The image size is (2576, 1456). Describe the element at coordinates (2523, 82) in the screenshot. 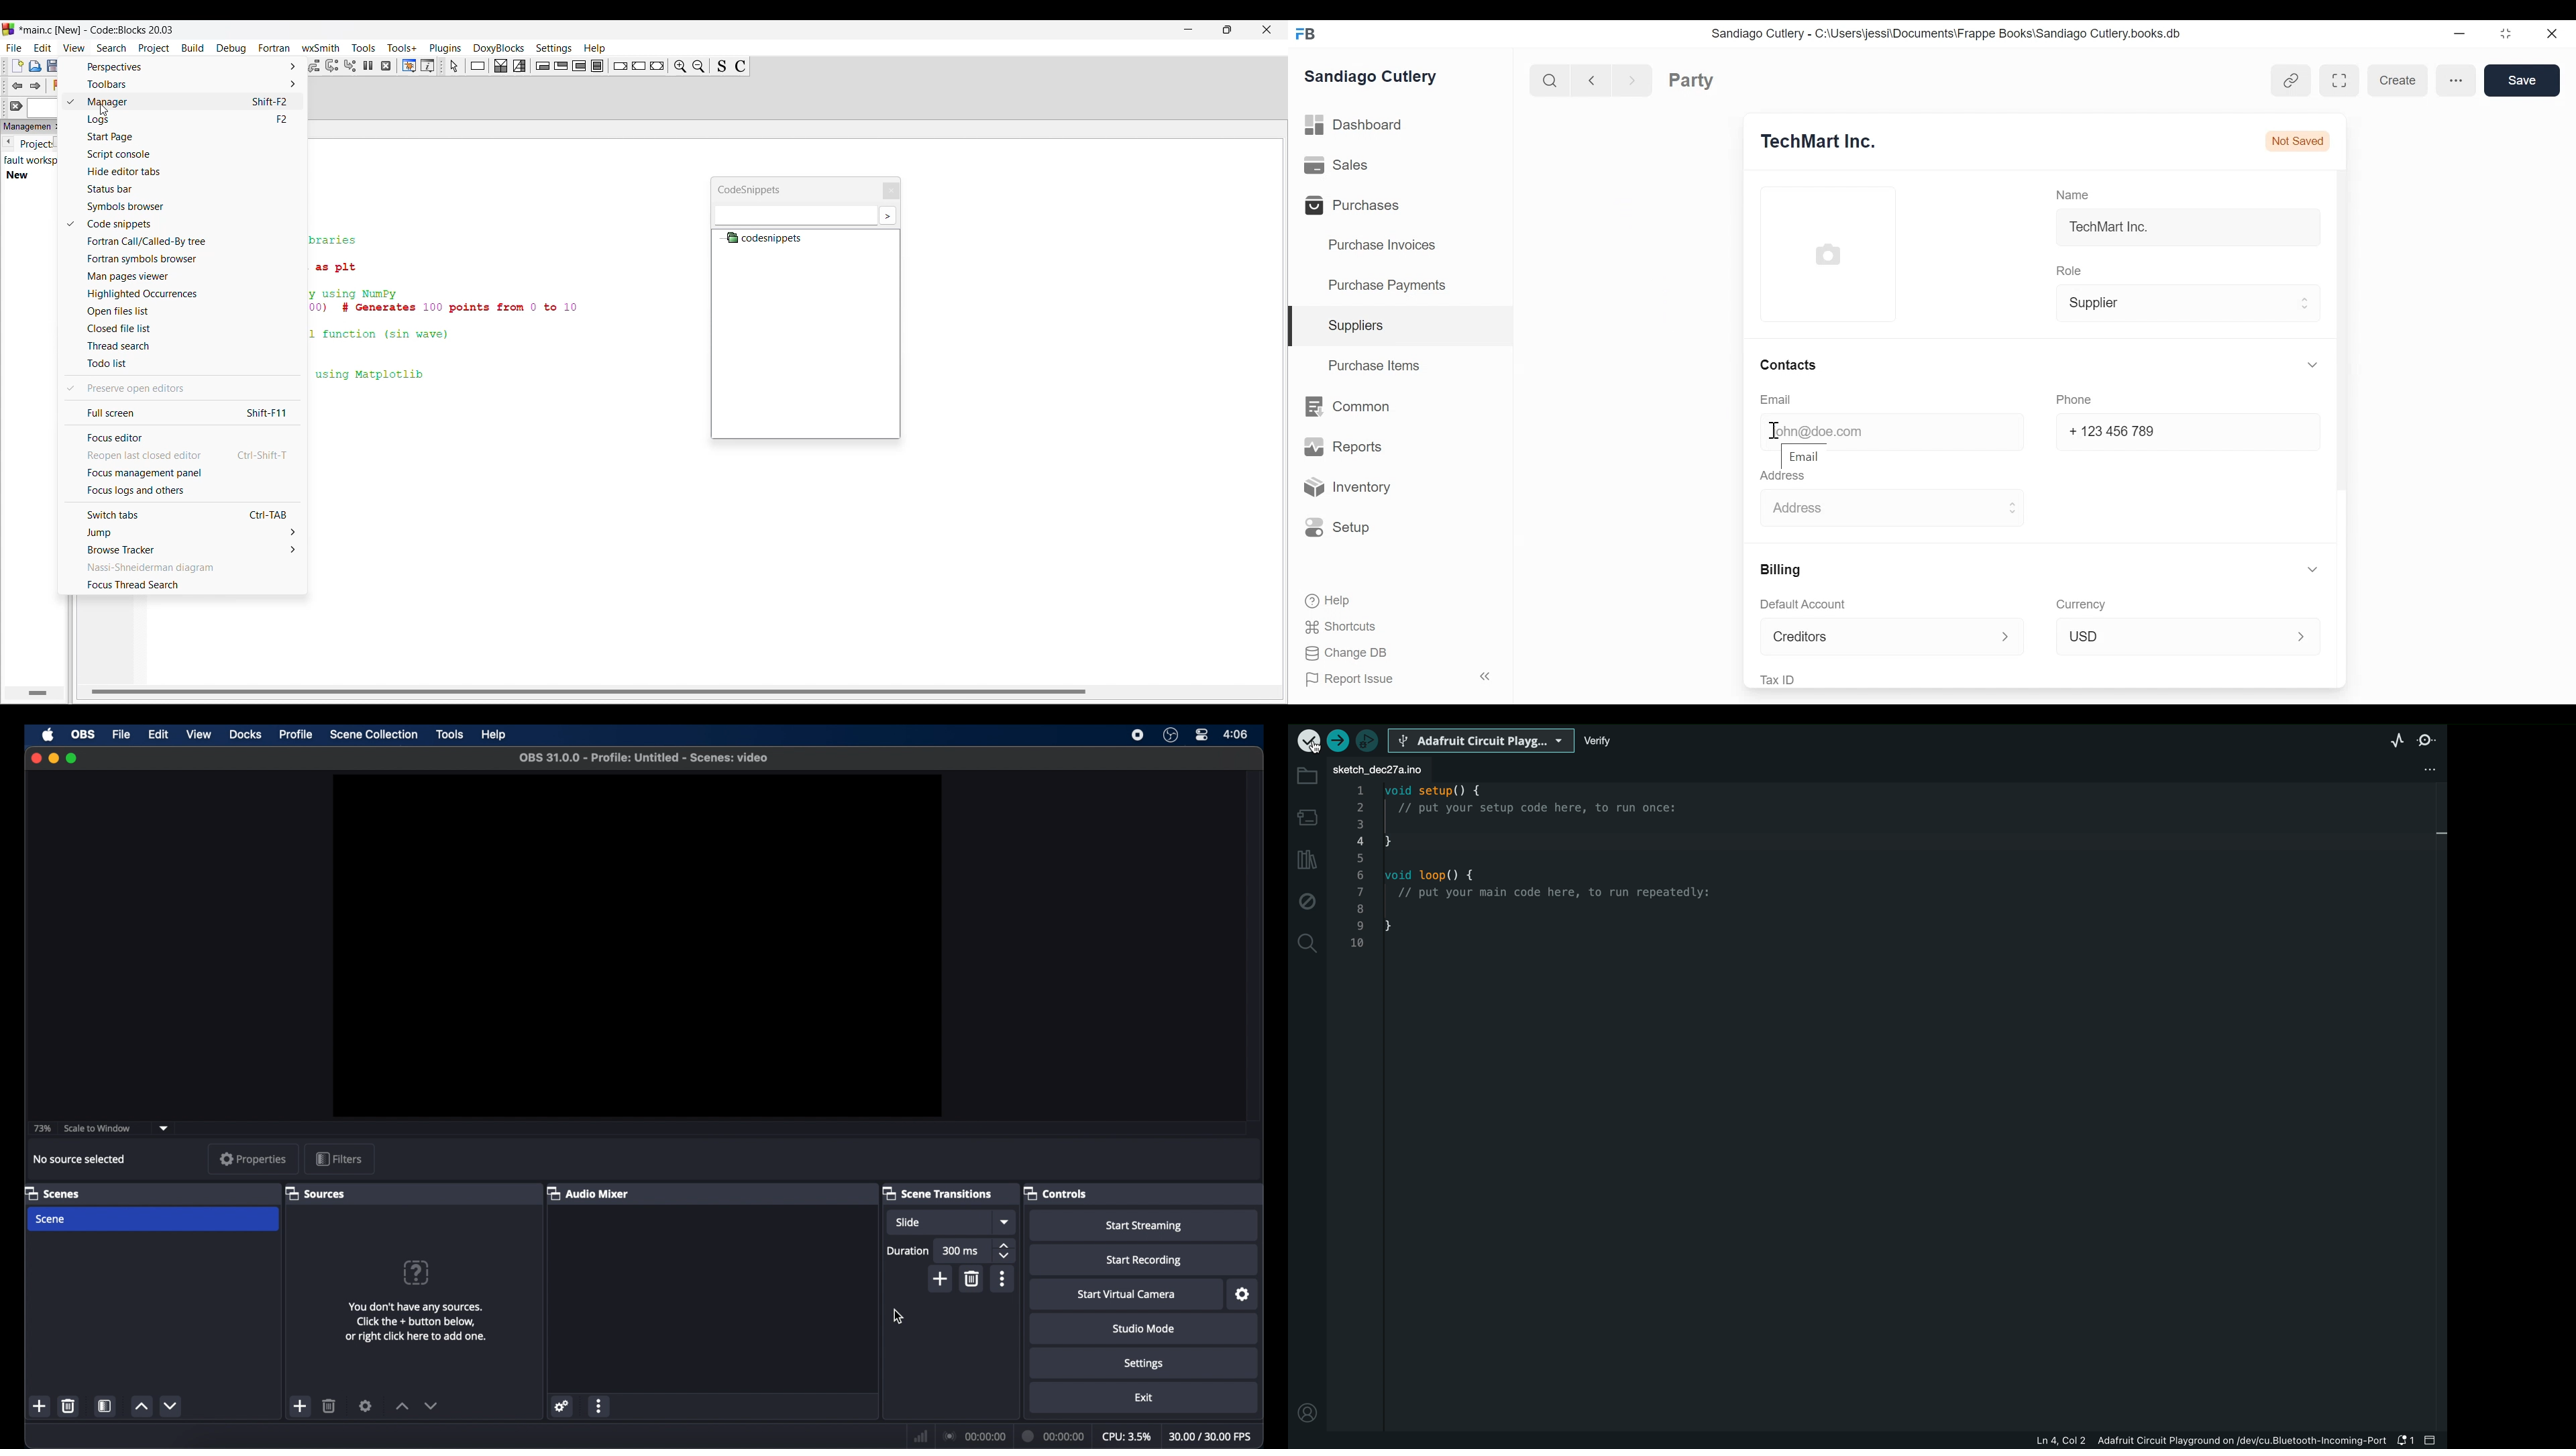

I see `Save` at that location.